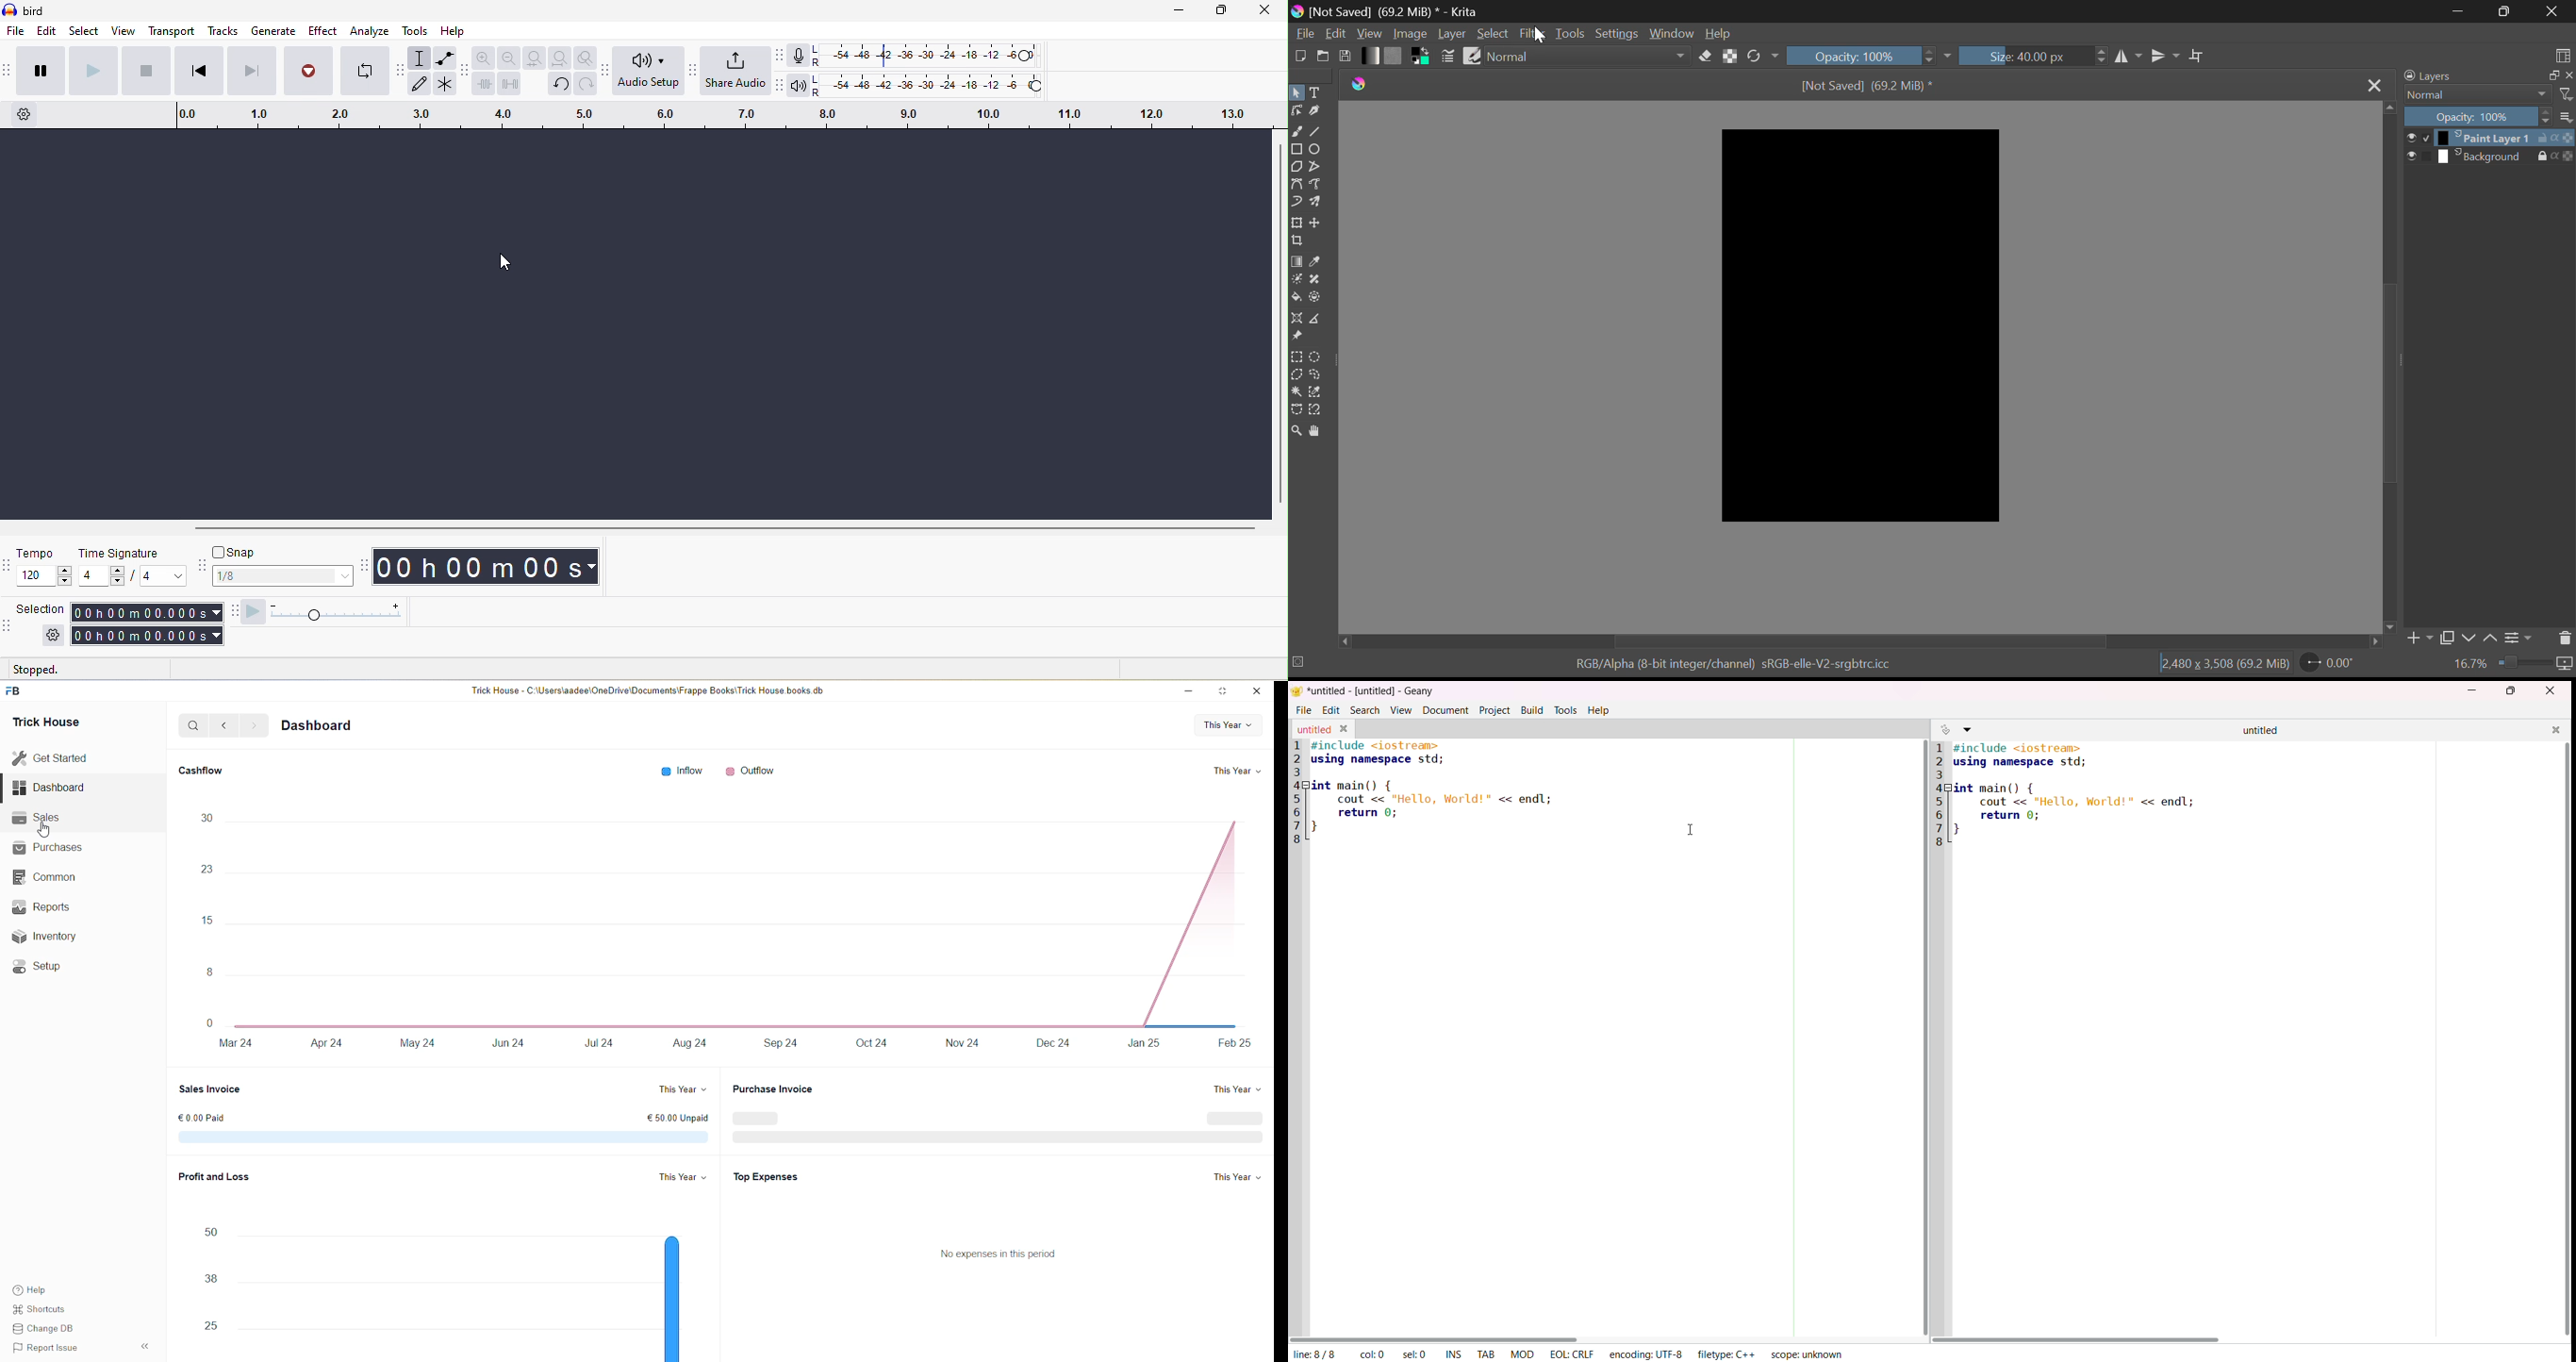  What do you see at coordinates (1369, 56) in the screenshot?
I see `Gradients` at bounding box center [1369, 56].